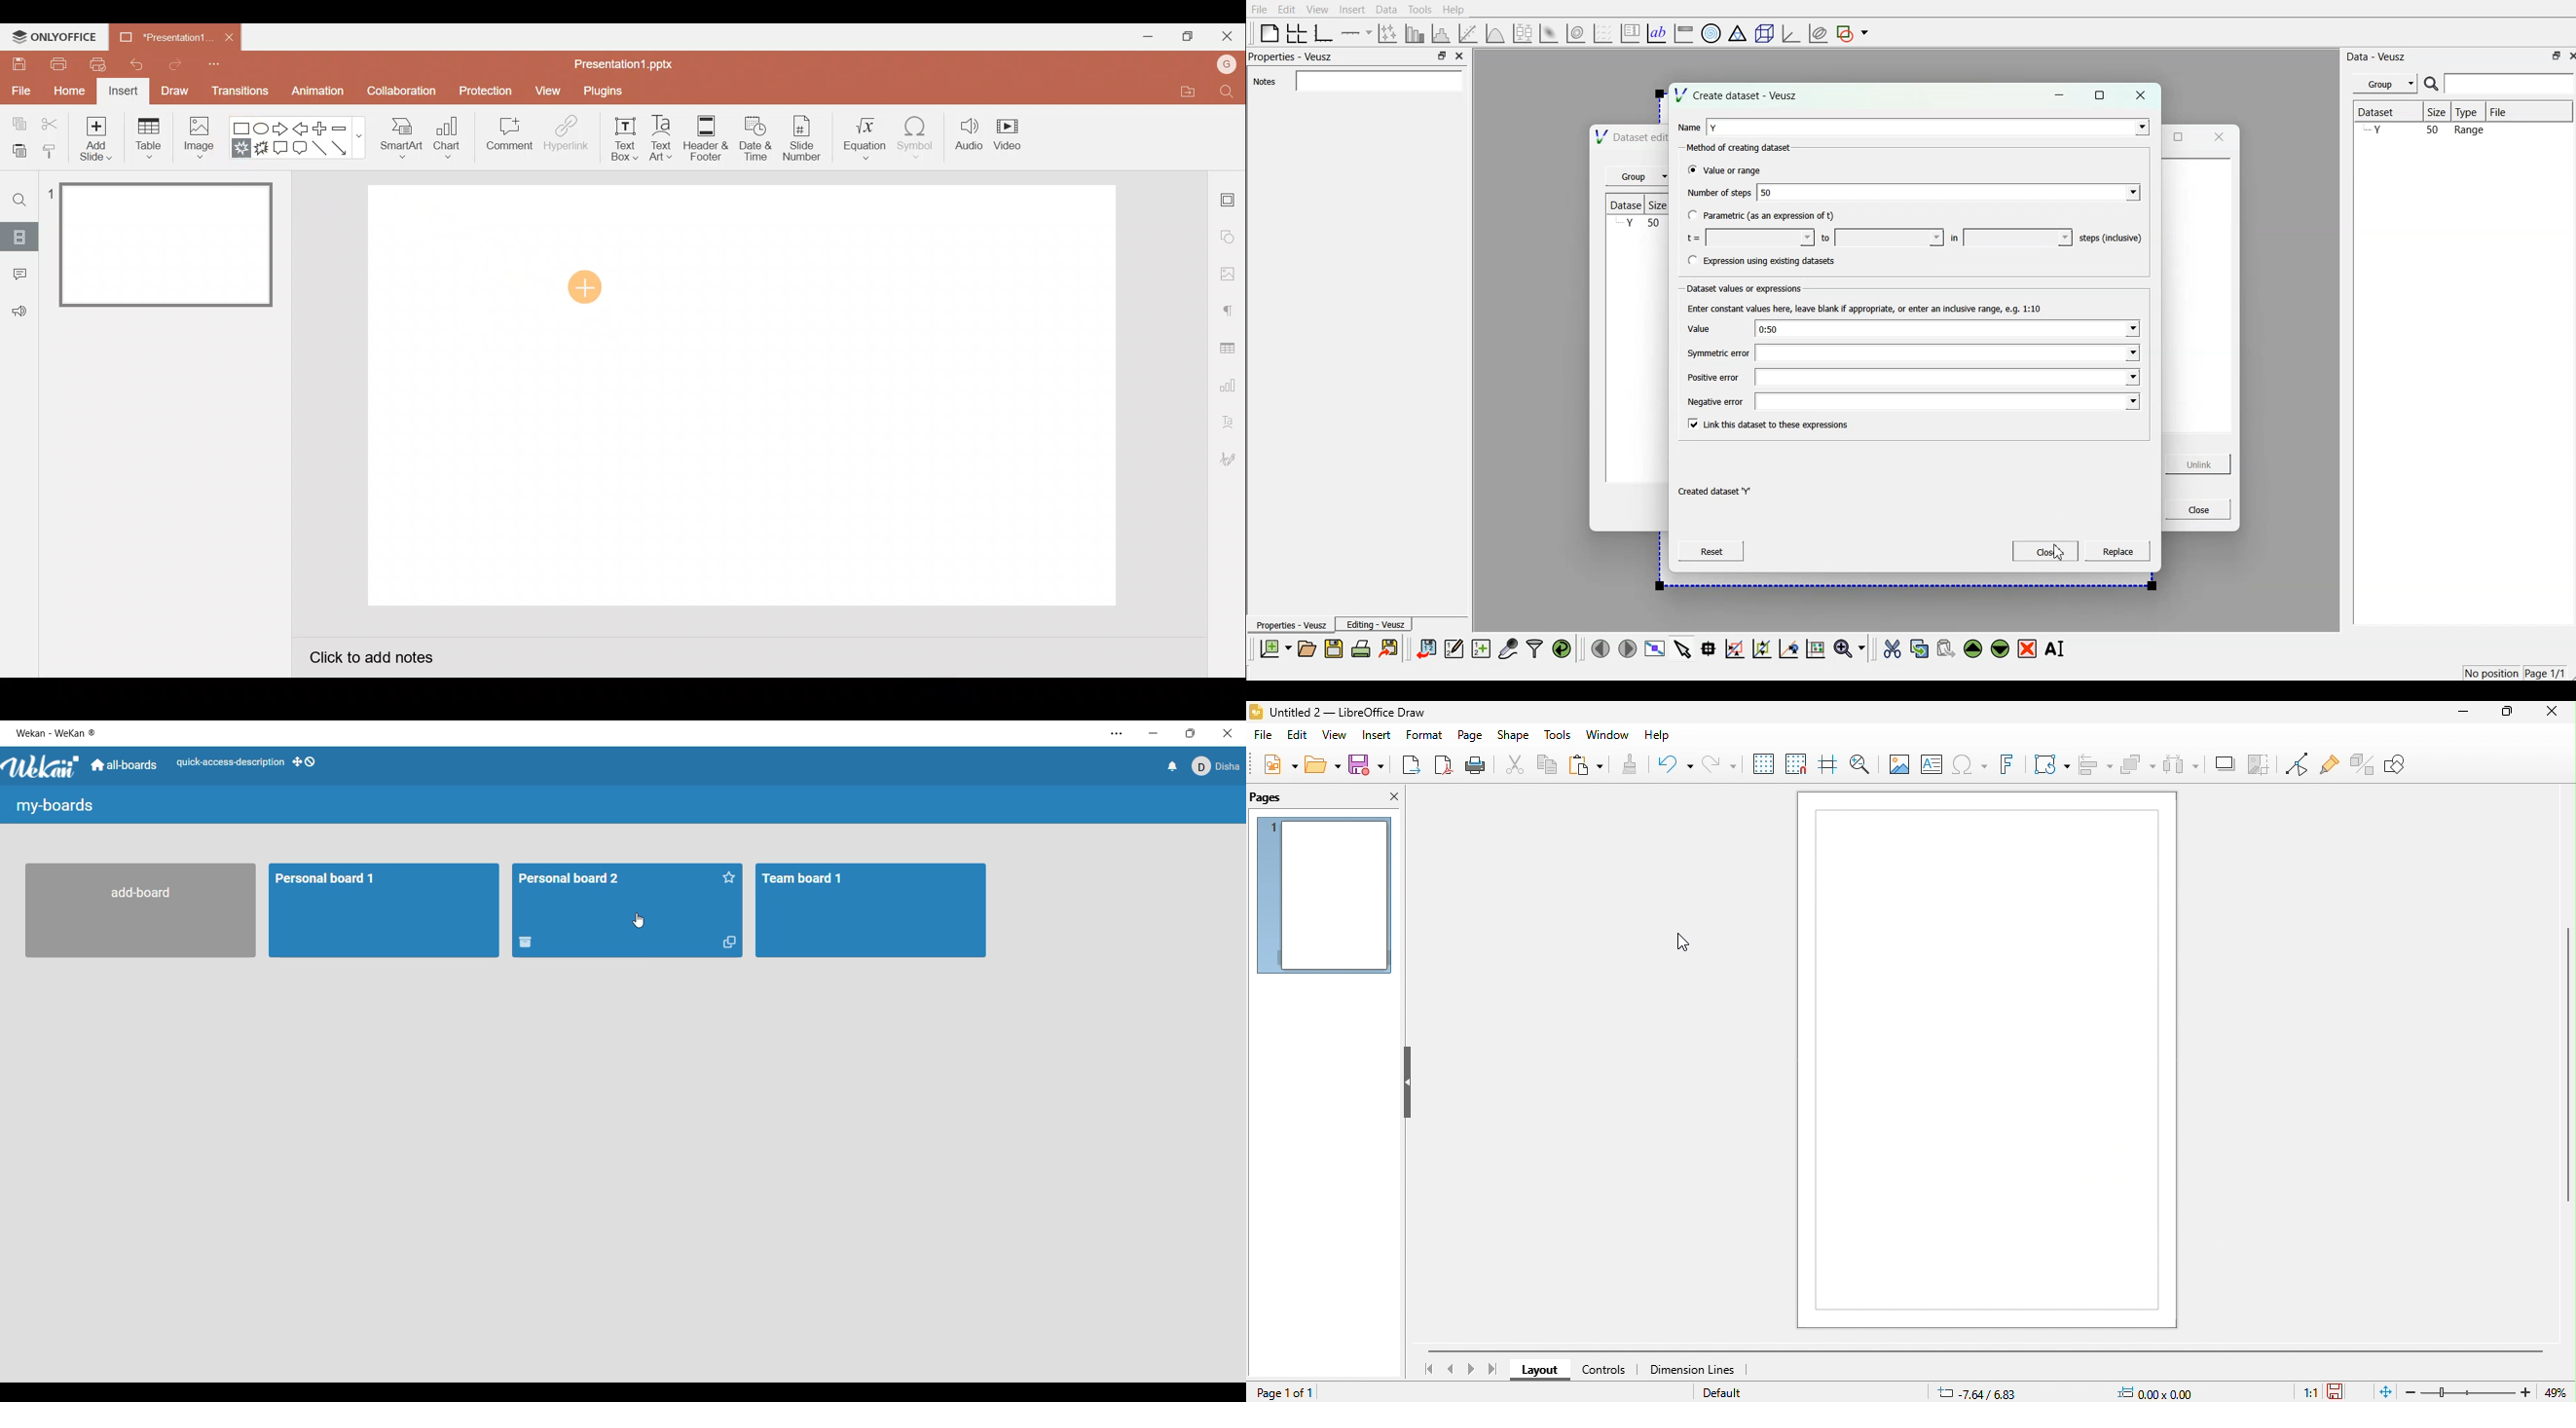  What do you see at coordinates (55, 153) in the screenshot?
I see `Copy style` at bounding box center [55, 153].